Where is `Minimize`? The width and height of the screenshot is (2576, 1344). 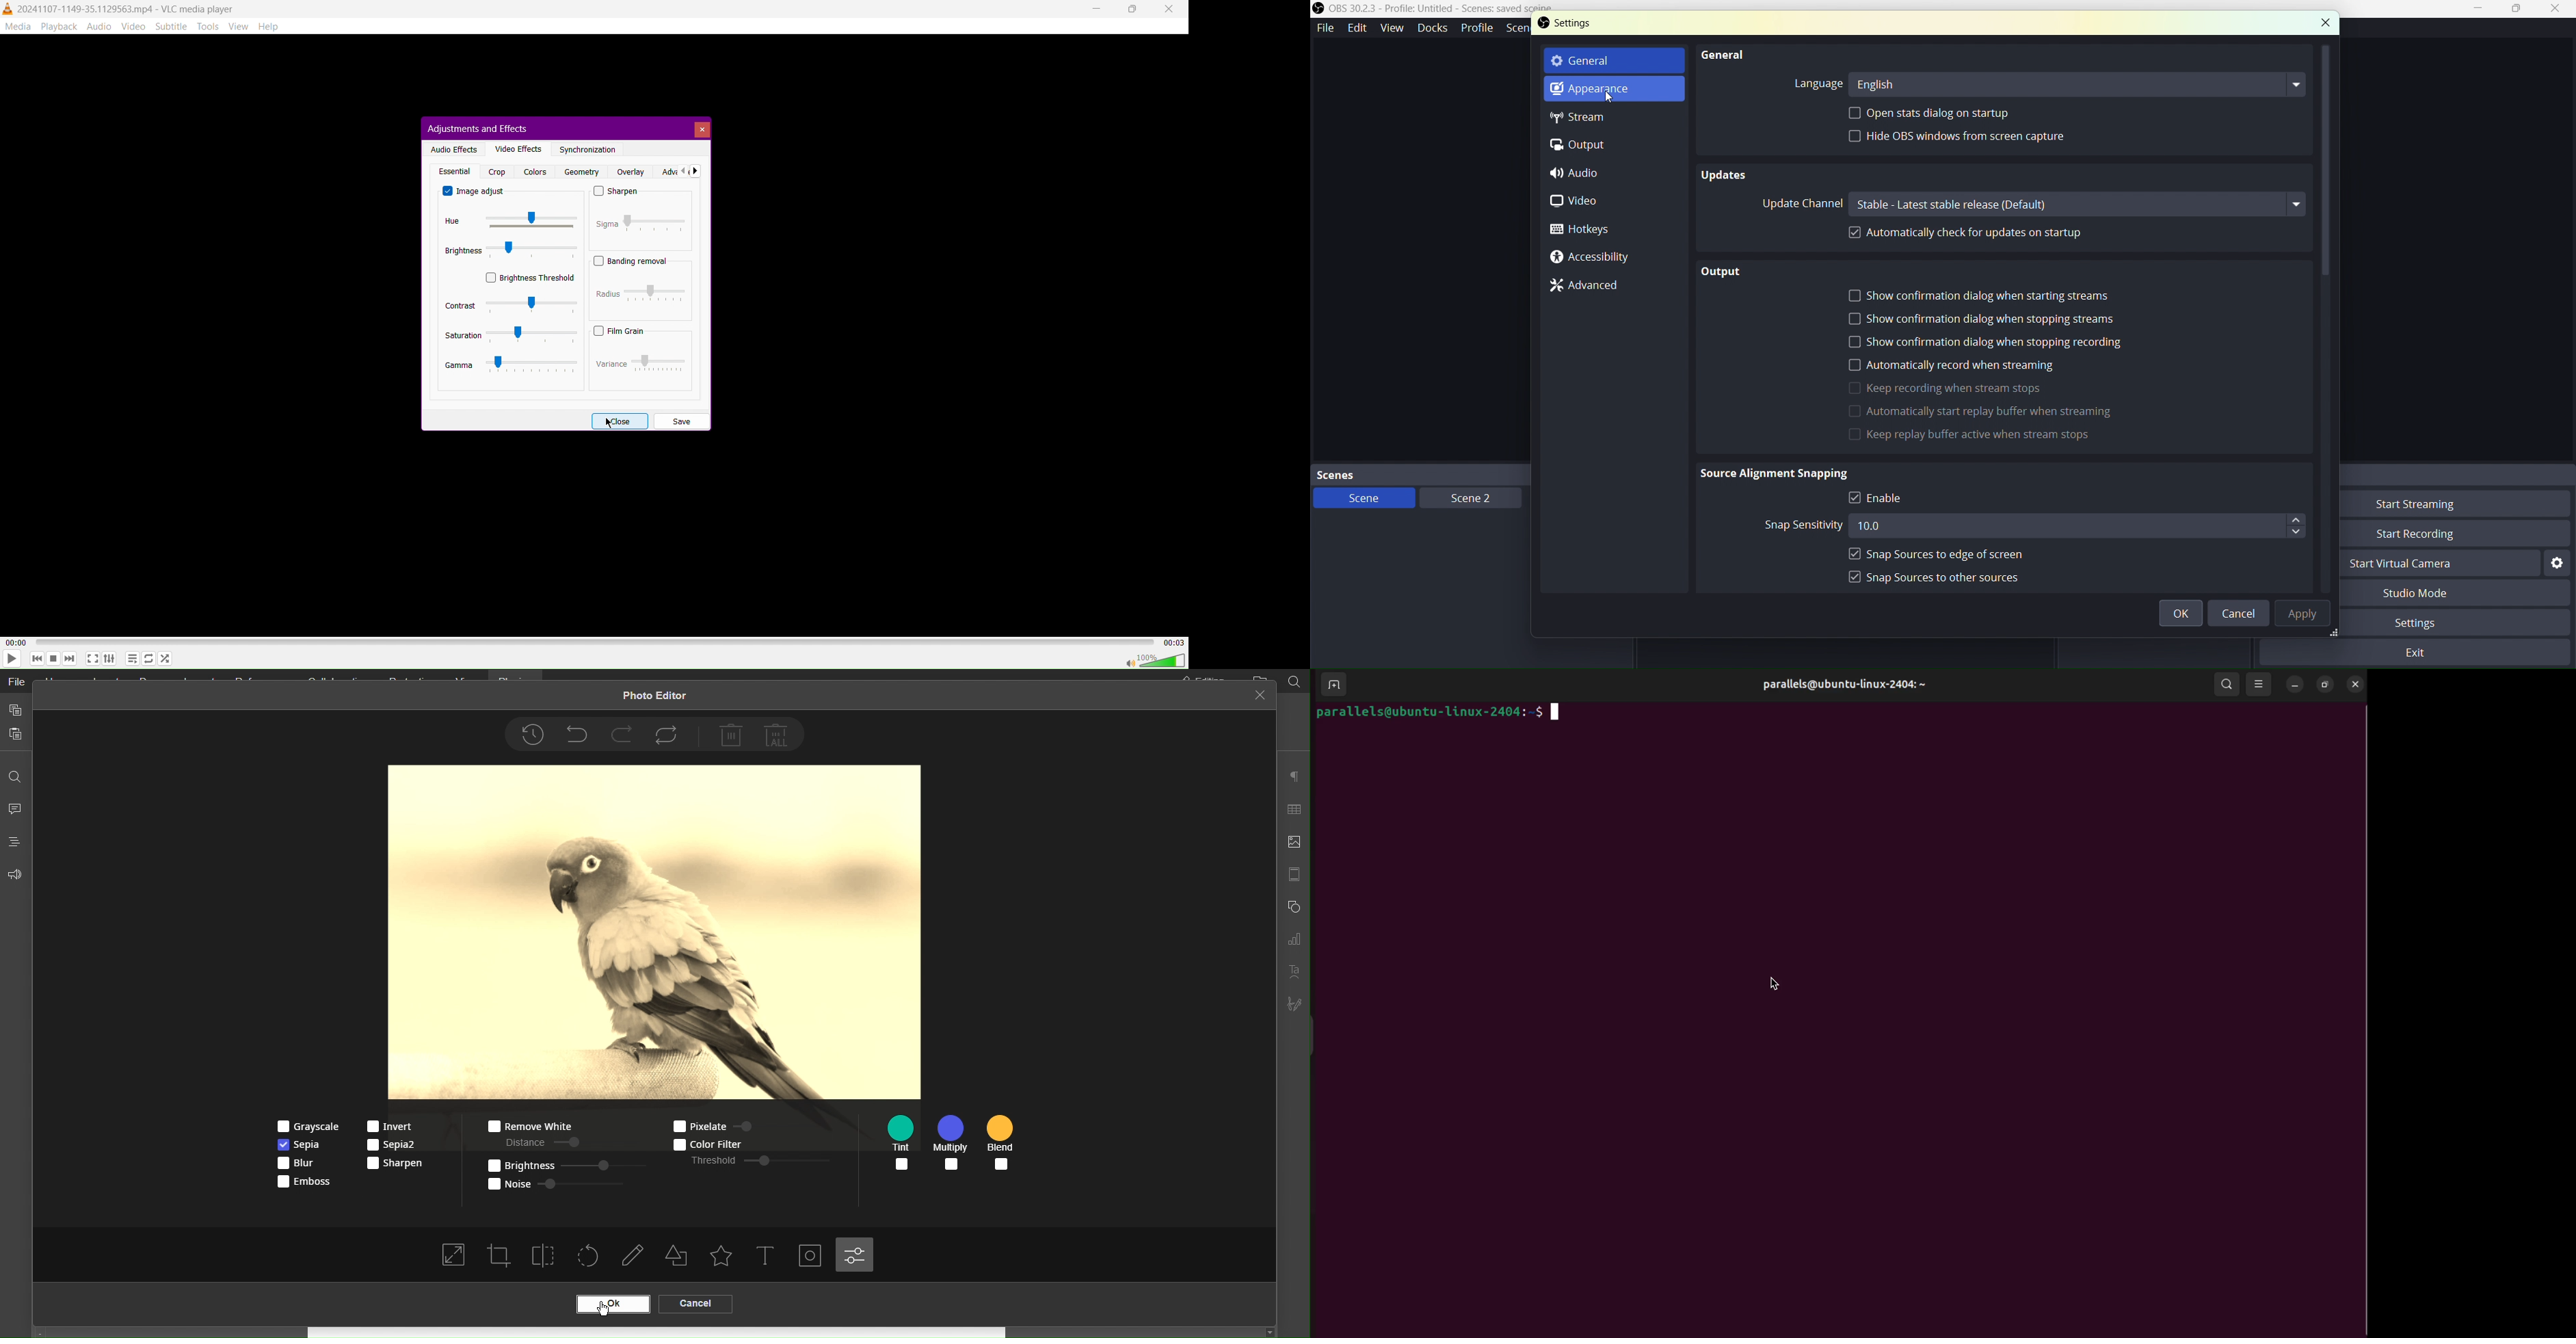 Minimize is located at coordinates (2483, 9).